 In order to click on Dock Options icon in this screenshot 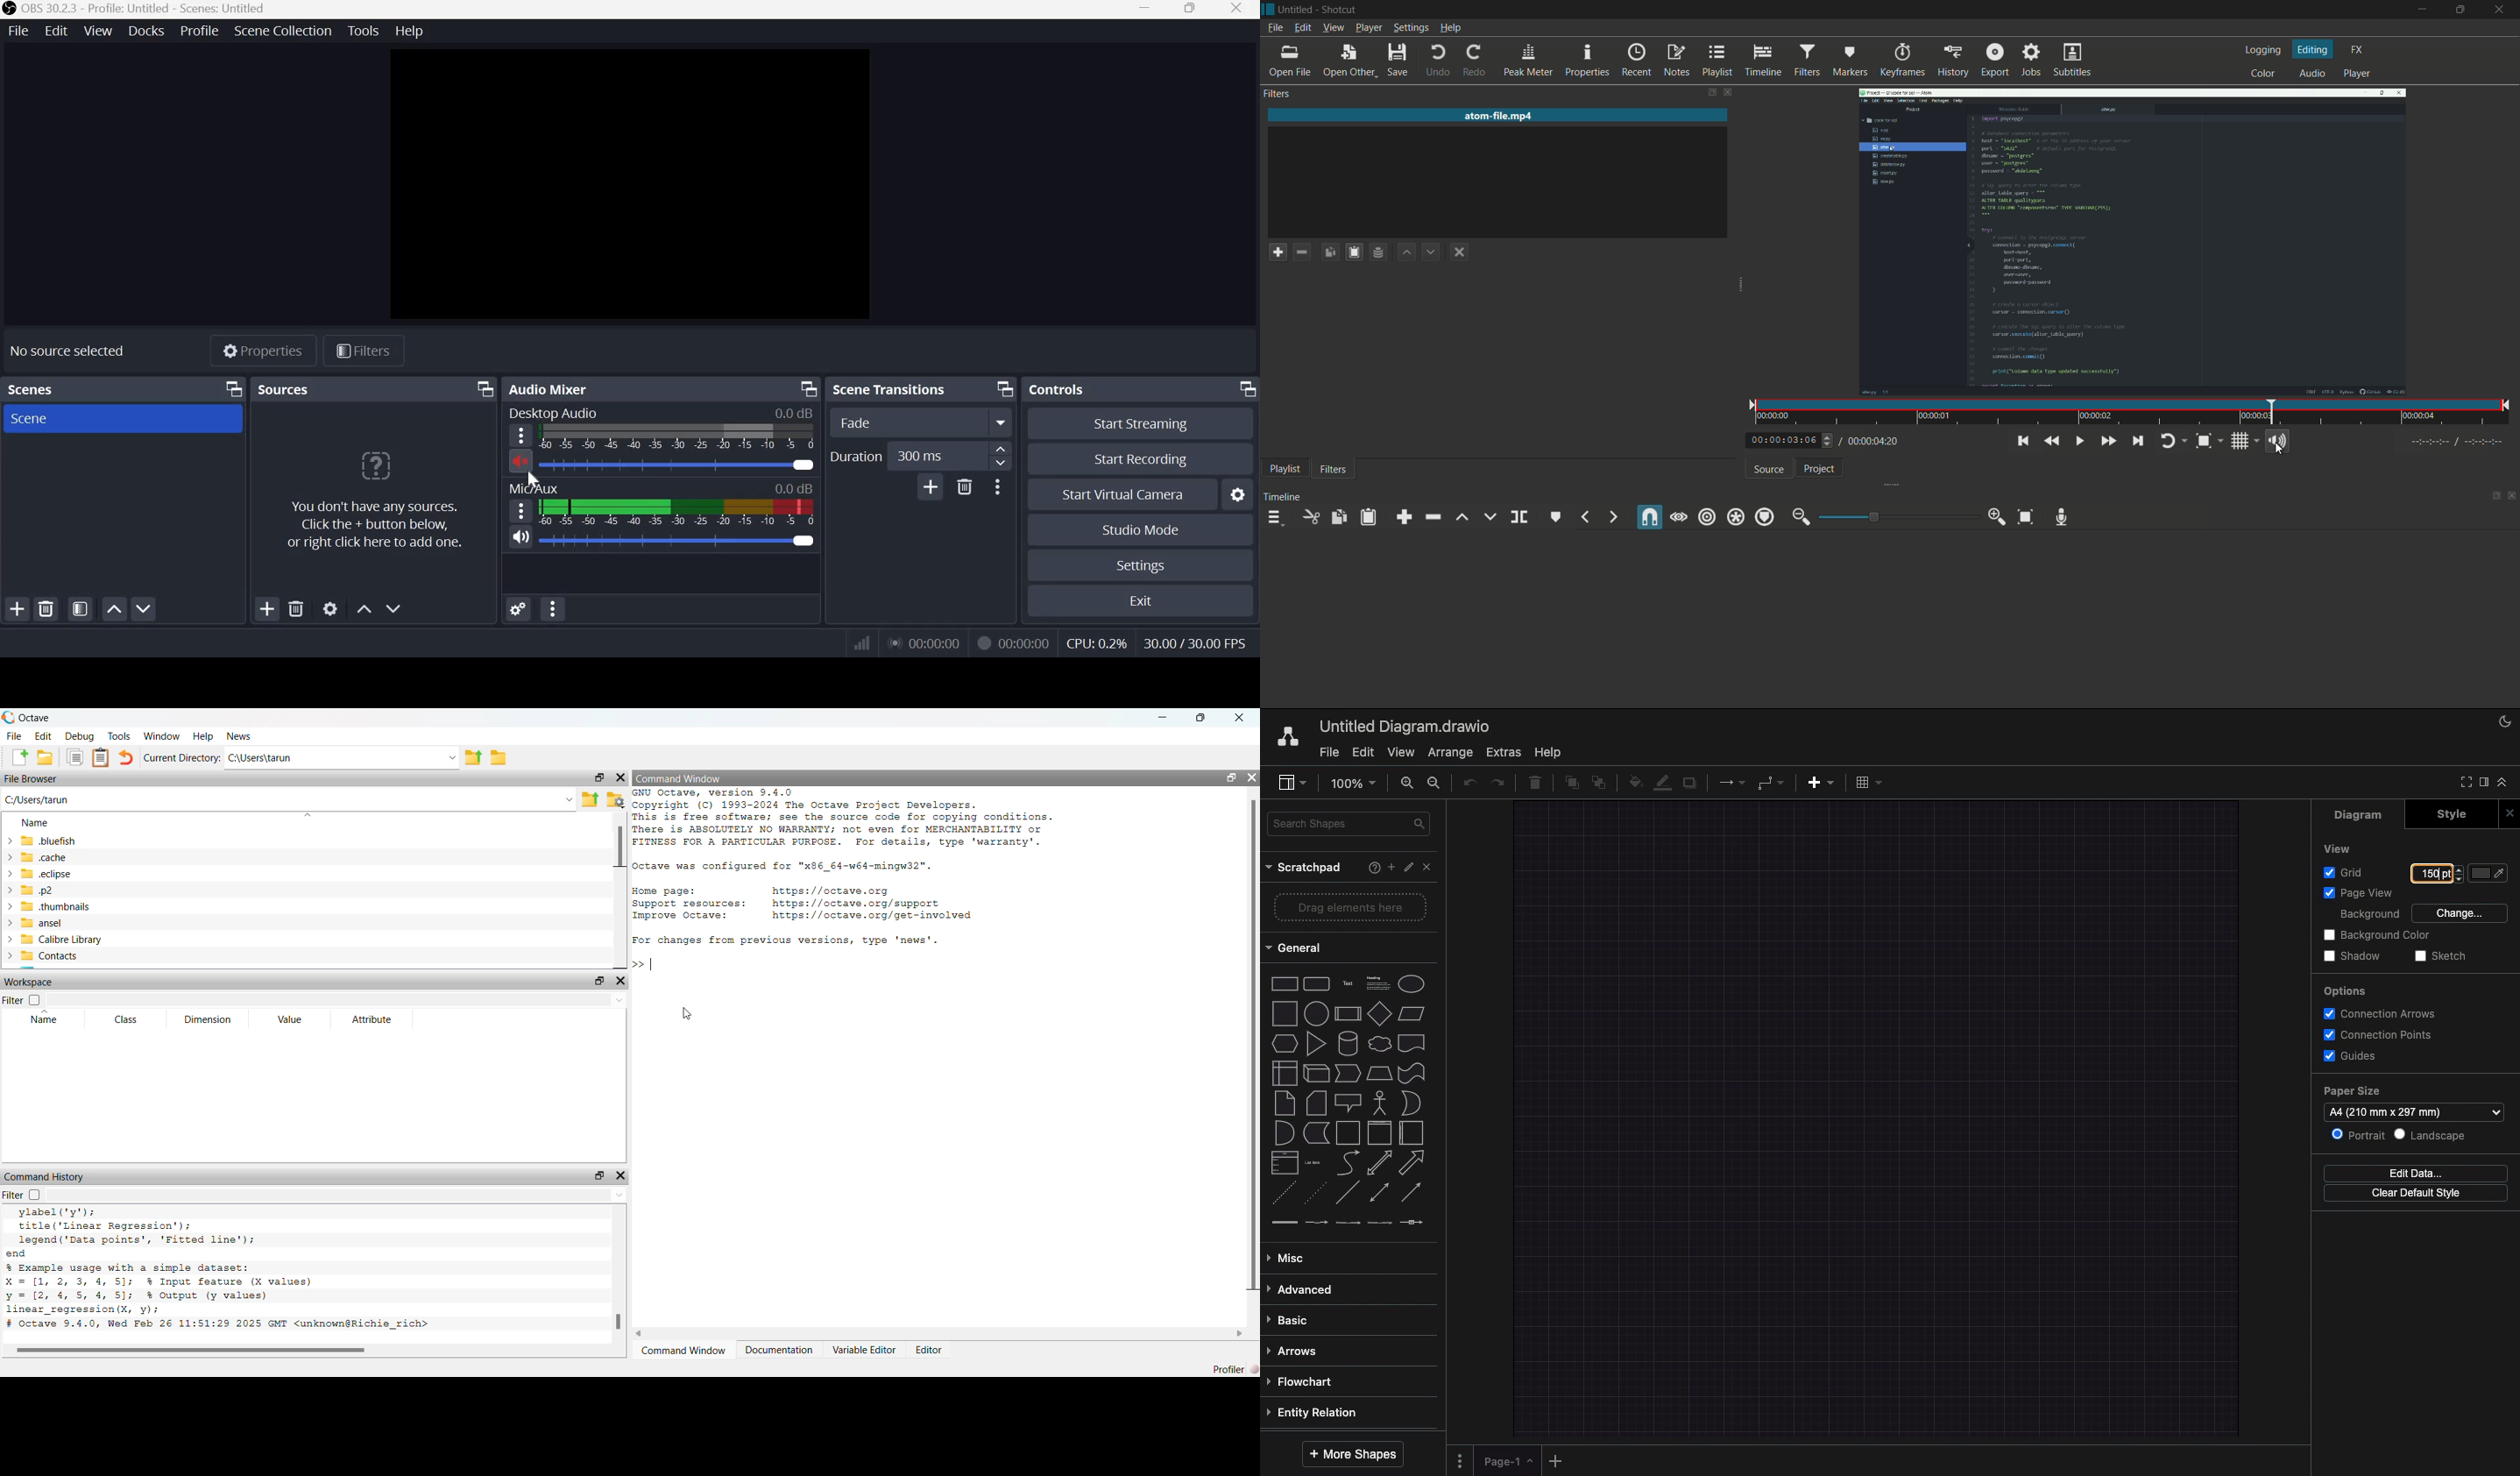, I will do `click(1243, 391)`.